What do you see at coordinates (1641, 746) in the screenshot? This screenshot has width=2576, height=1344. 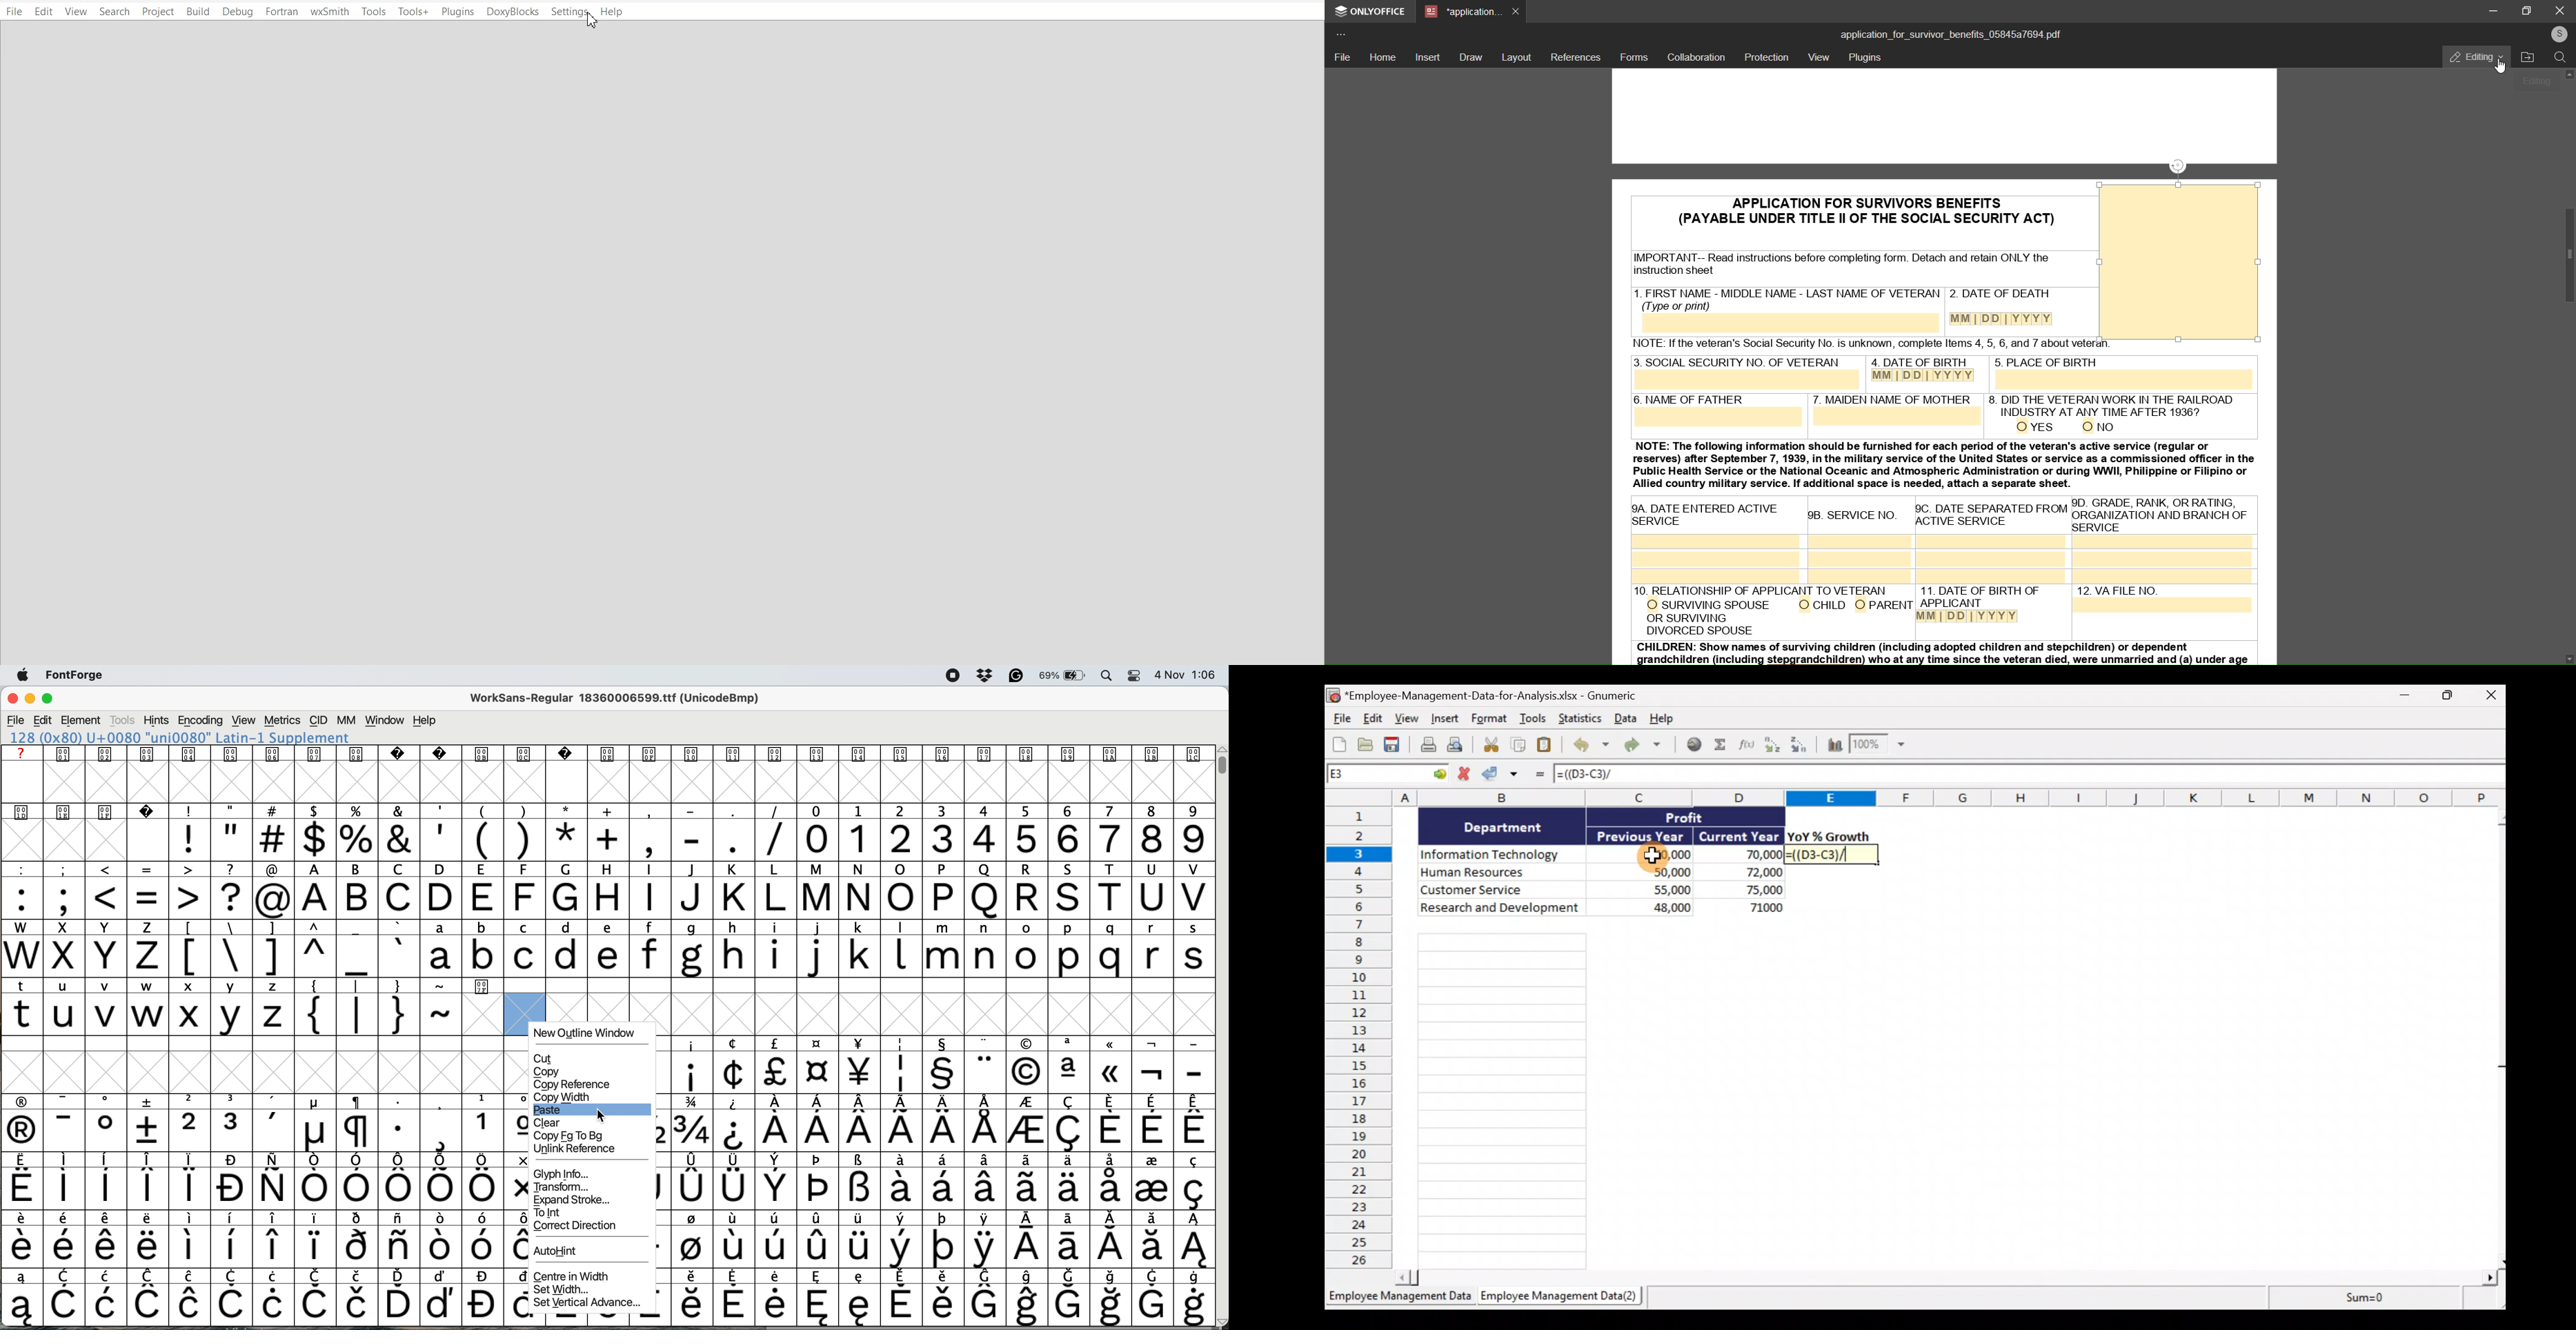 I see `Redo undone action` at bounding box center [1641, 746].